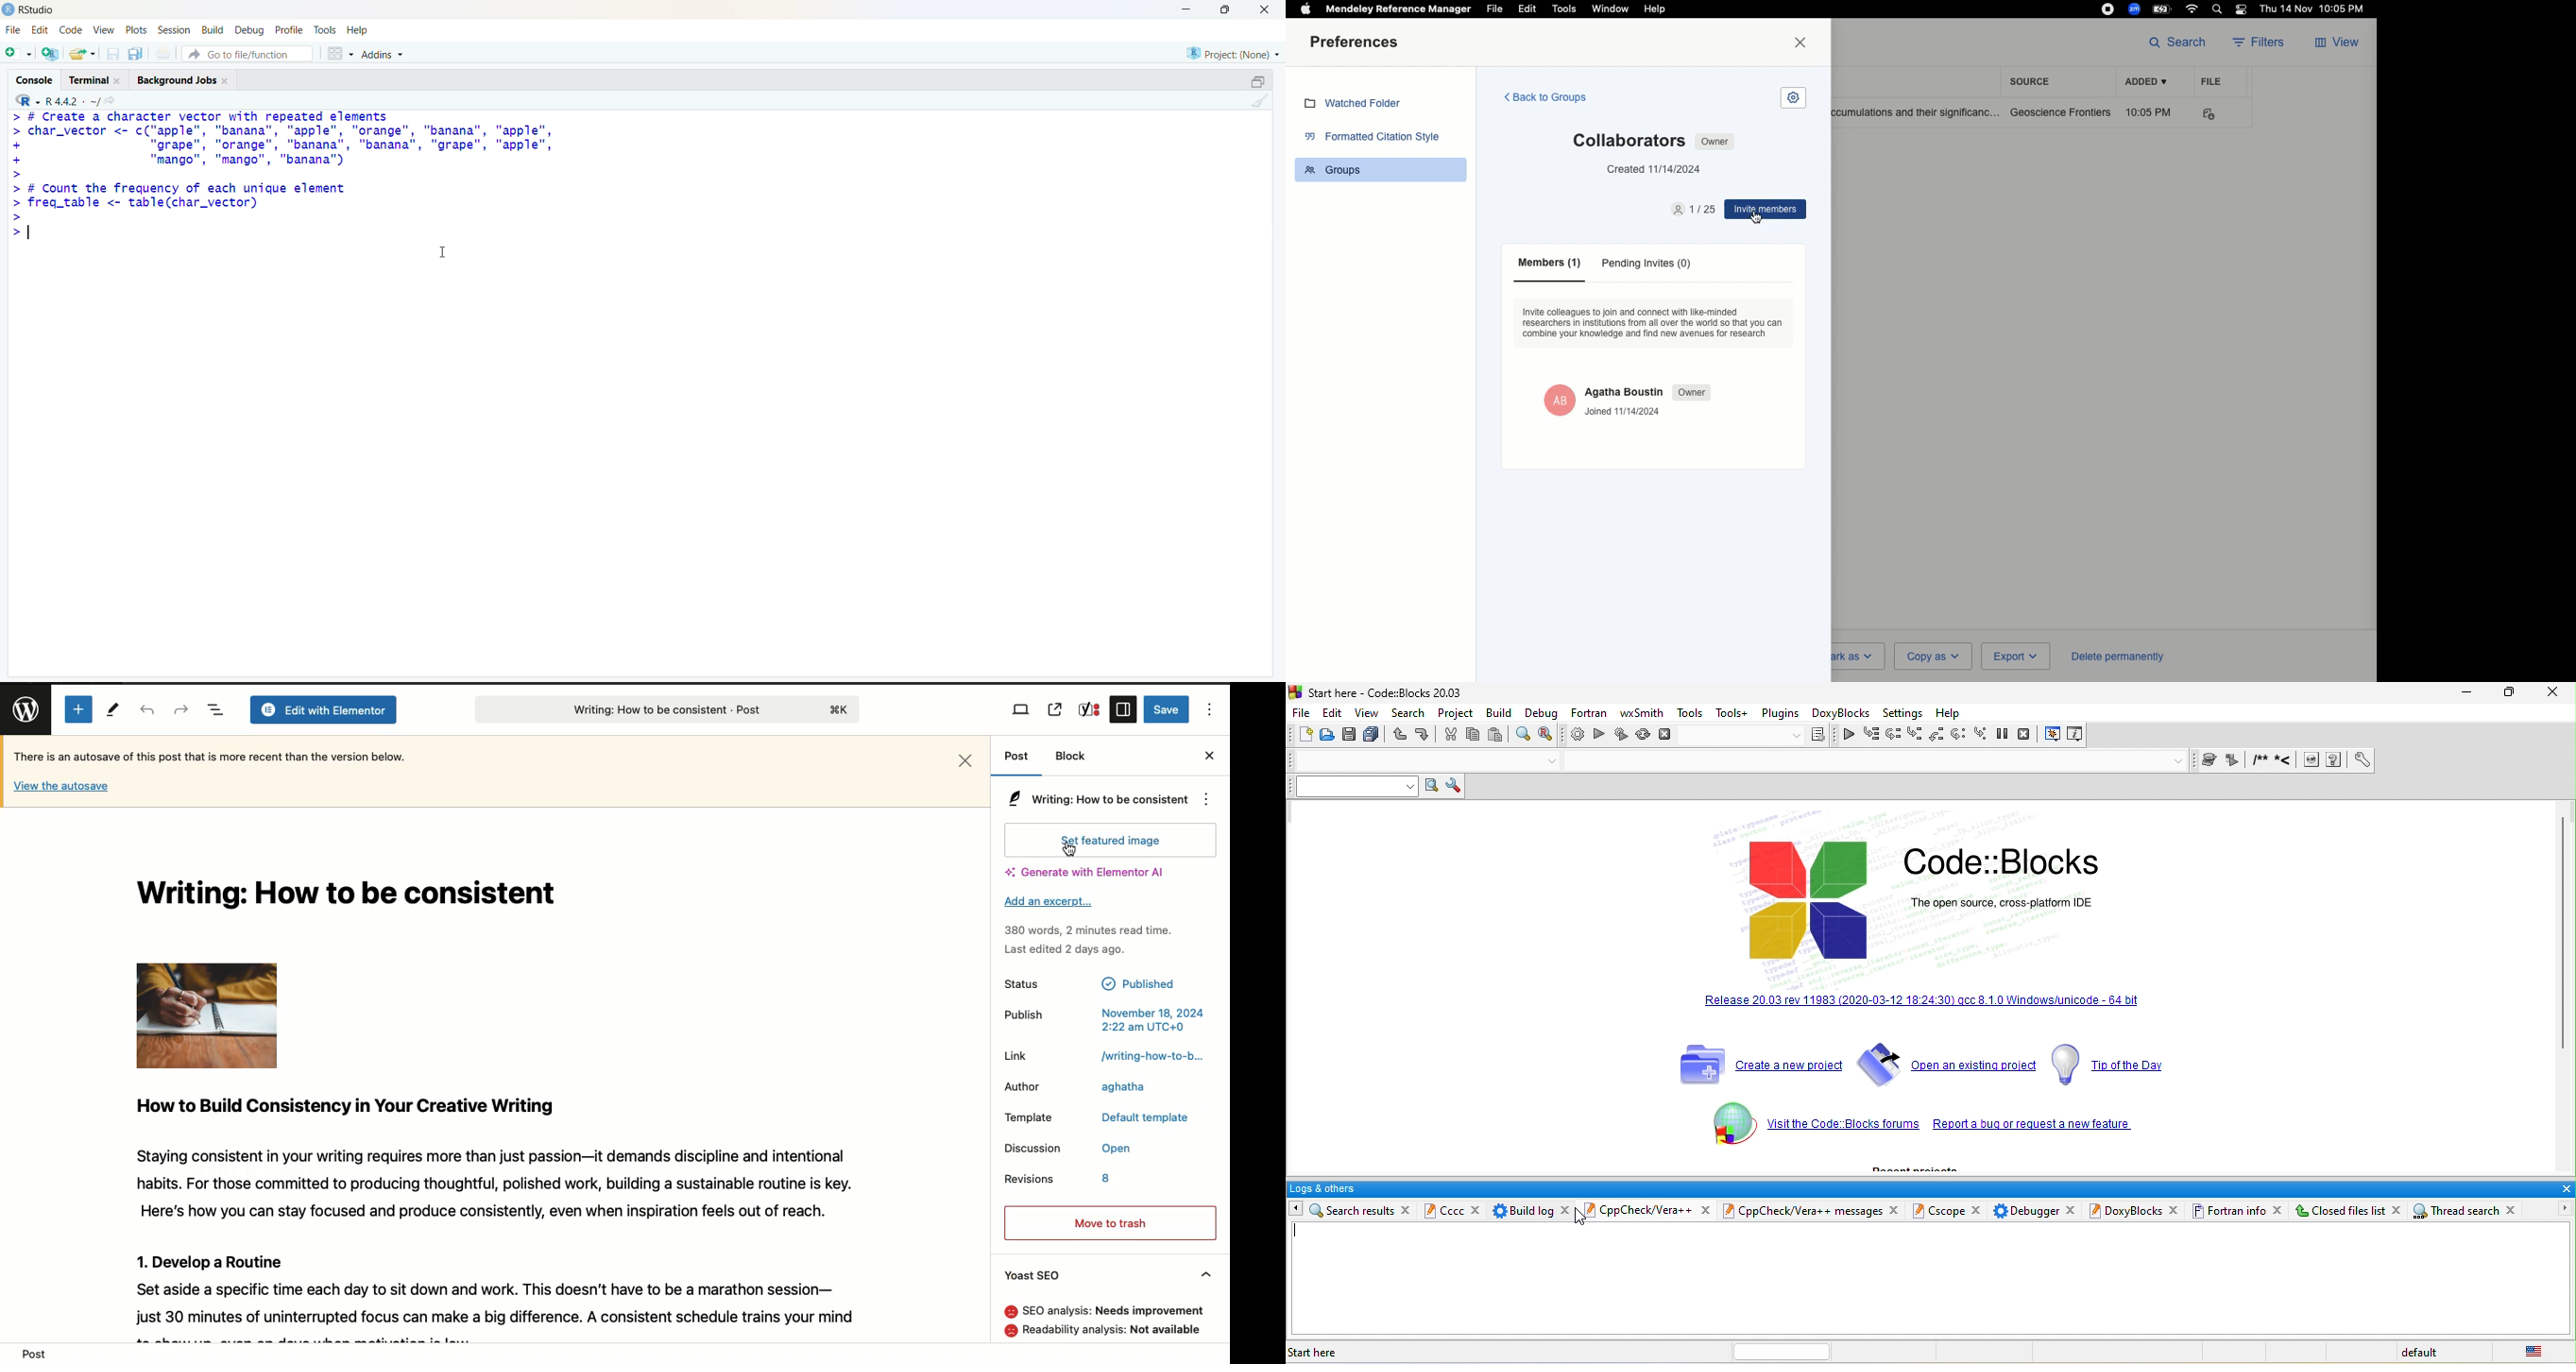 The height and width of the screenshot is (1372, 2576). What do you see at coordinates (2193, 9) in the screenshot?
I see `Internet` at bounding box center [2193, 9].